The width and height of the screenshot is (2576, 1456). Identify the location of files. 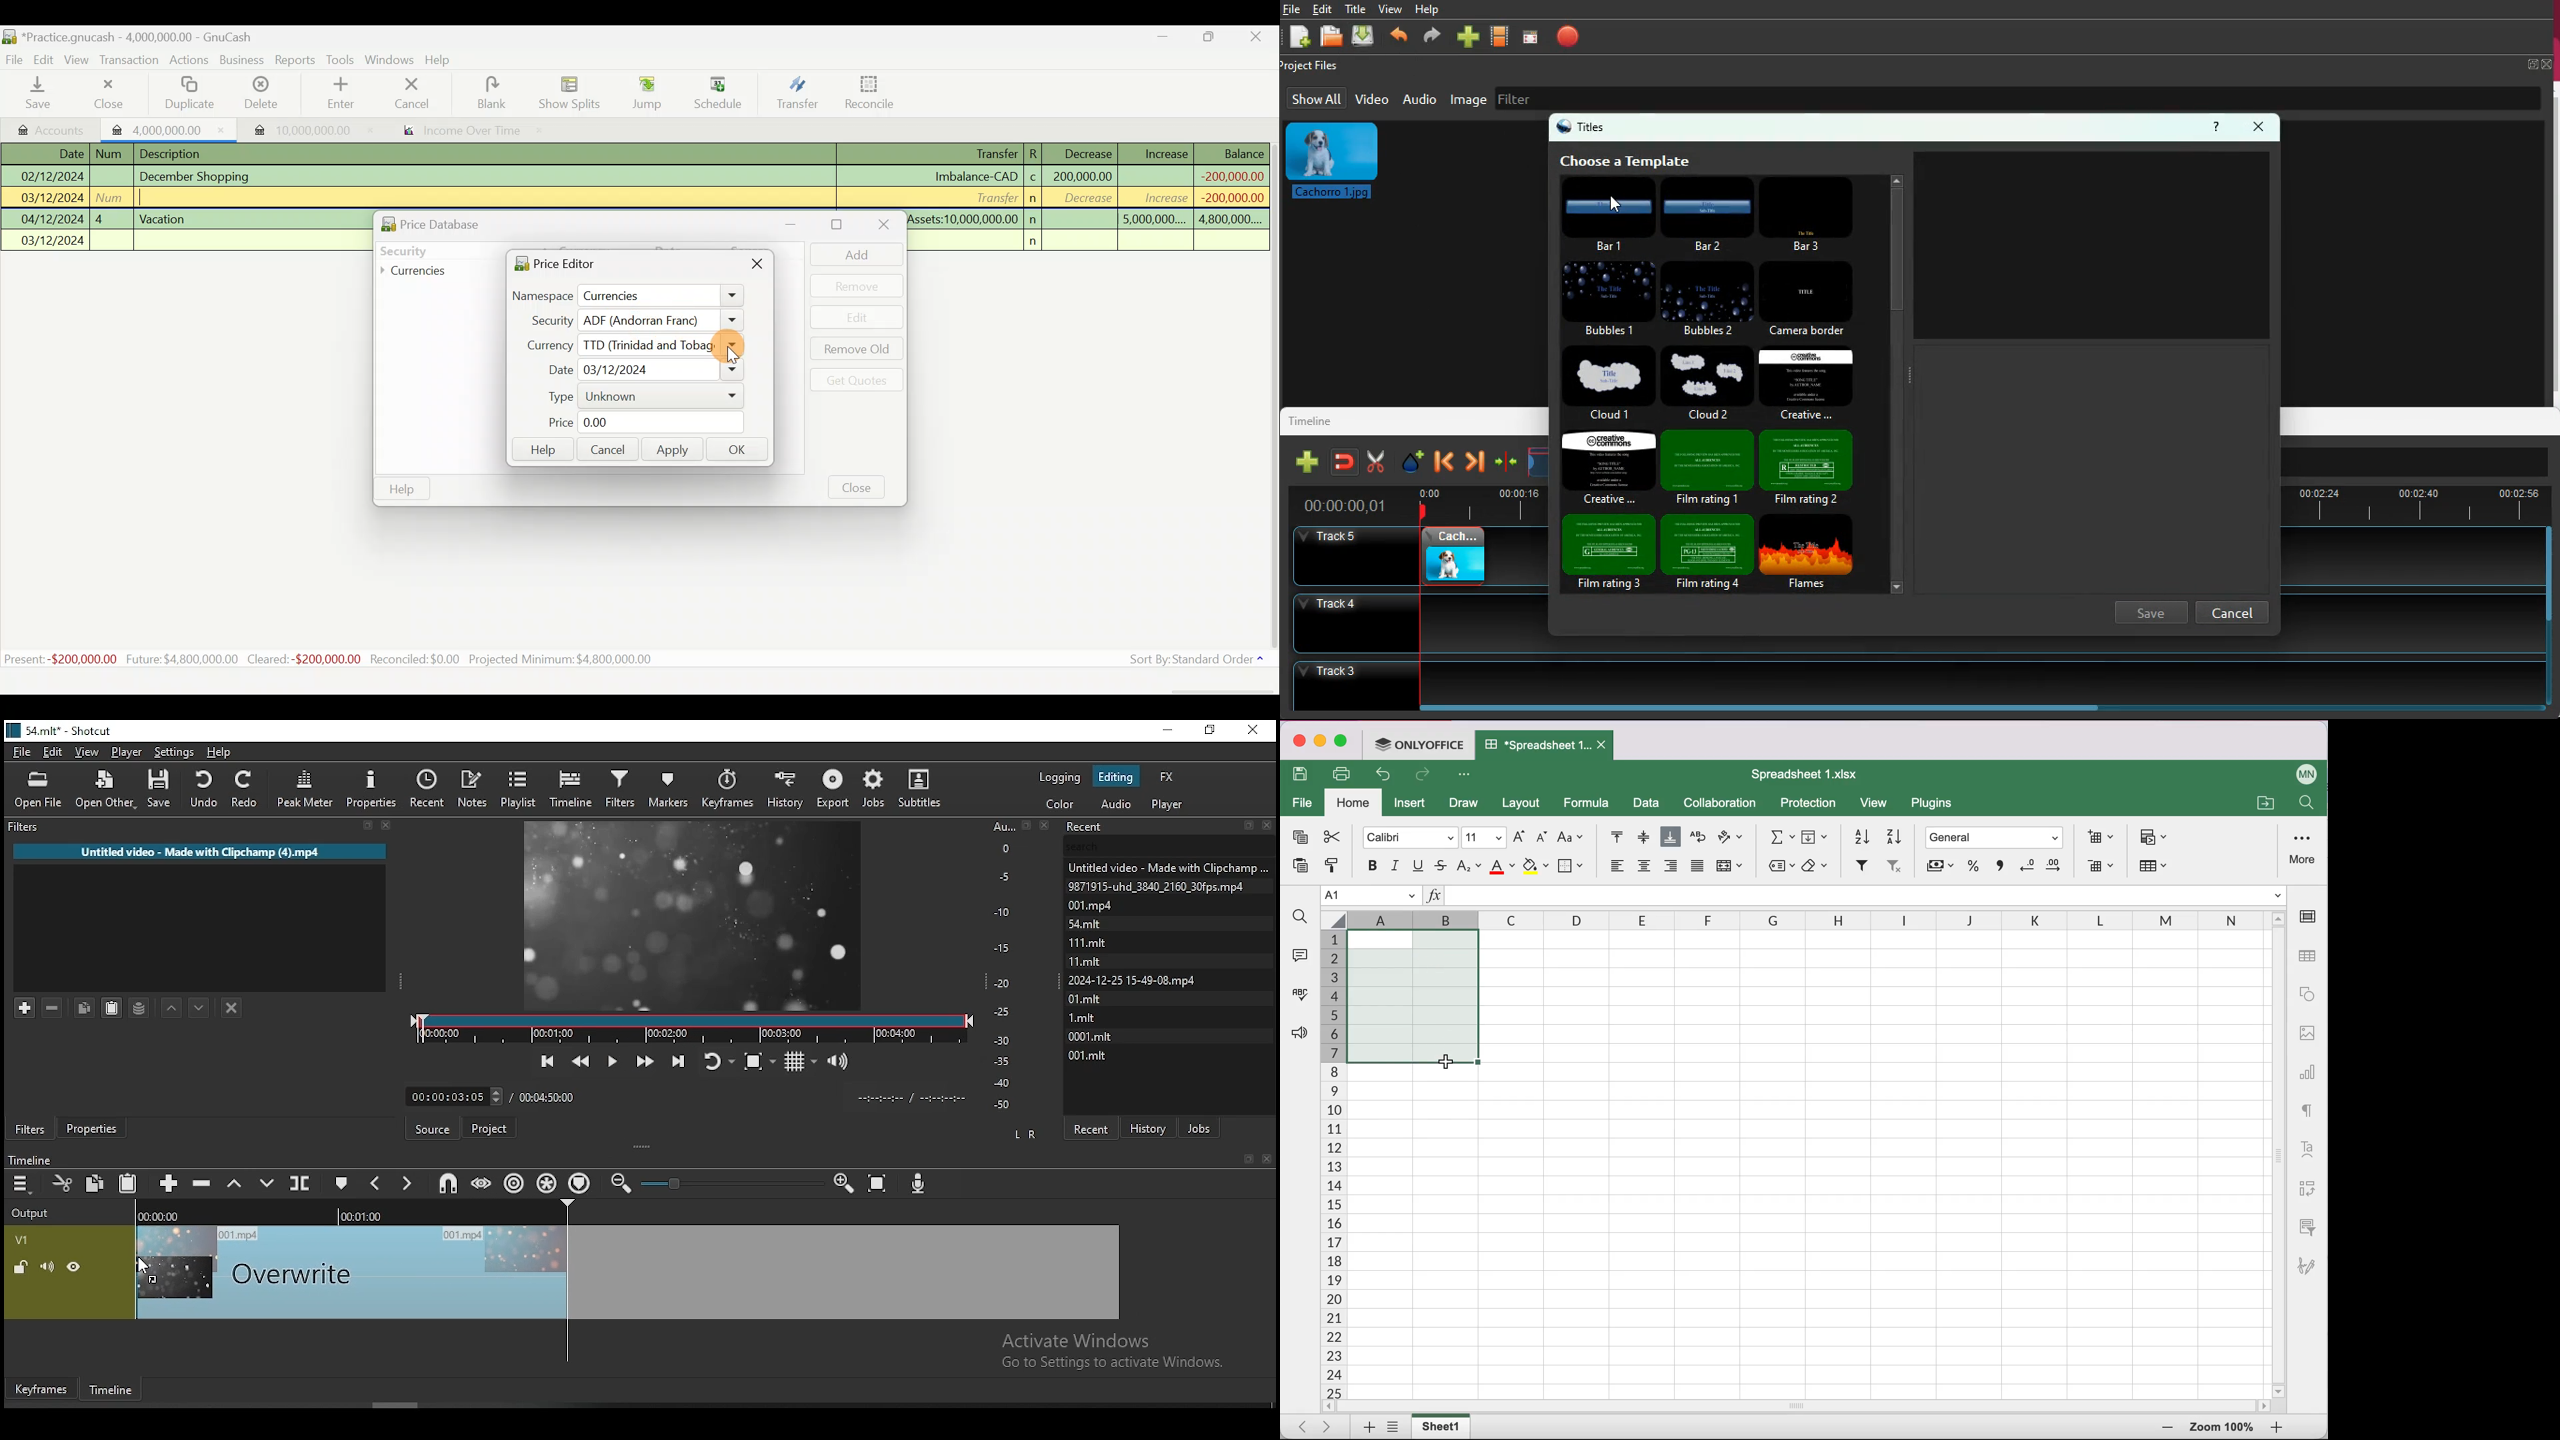
(1131, 982).